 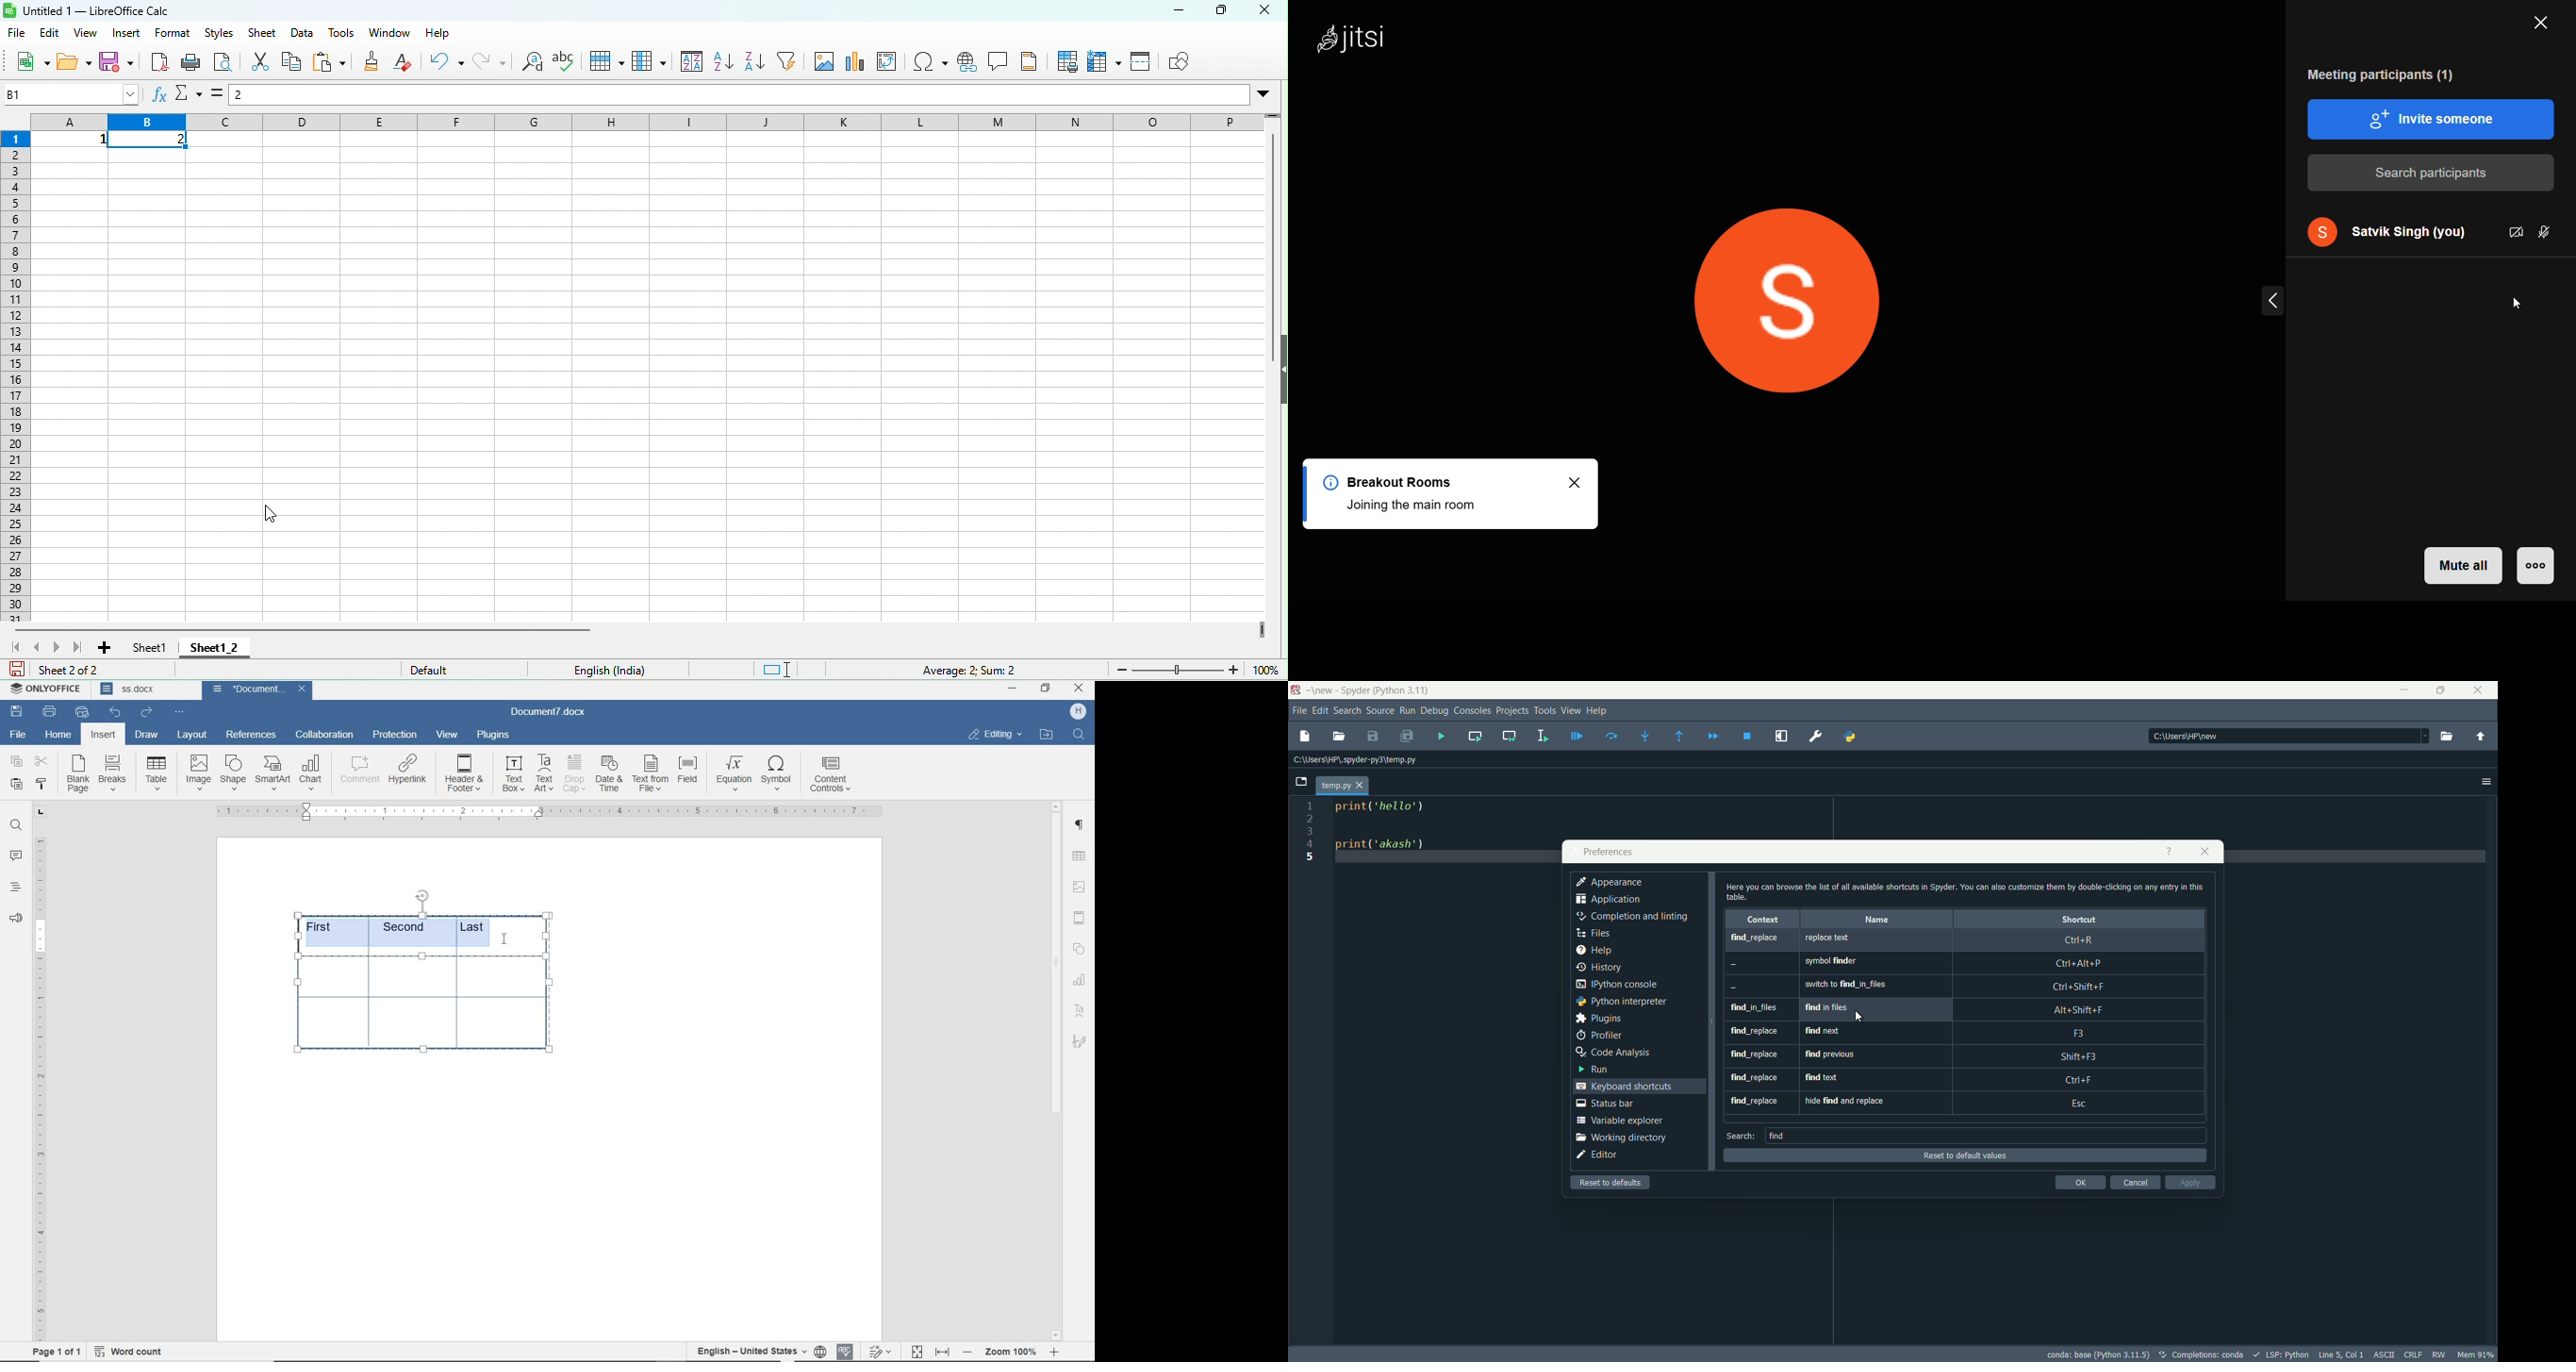 What do you see at coordinates (1435, 709) in the screenshot?
I see `debug menu` at bounding box center [1435, 709].